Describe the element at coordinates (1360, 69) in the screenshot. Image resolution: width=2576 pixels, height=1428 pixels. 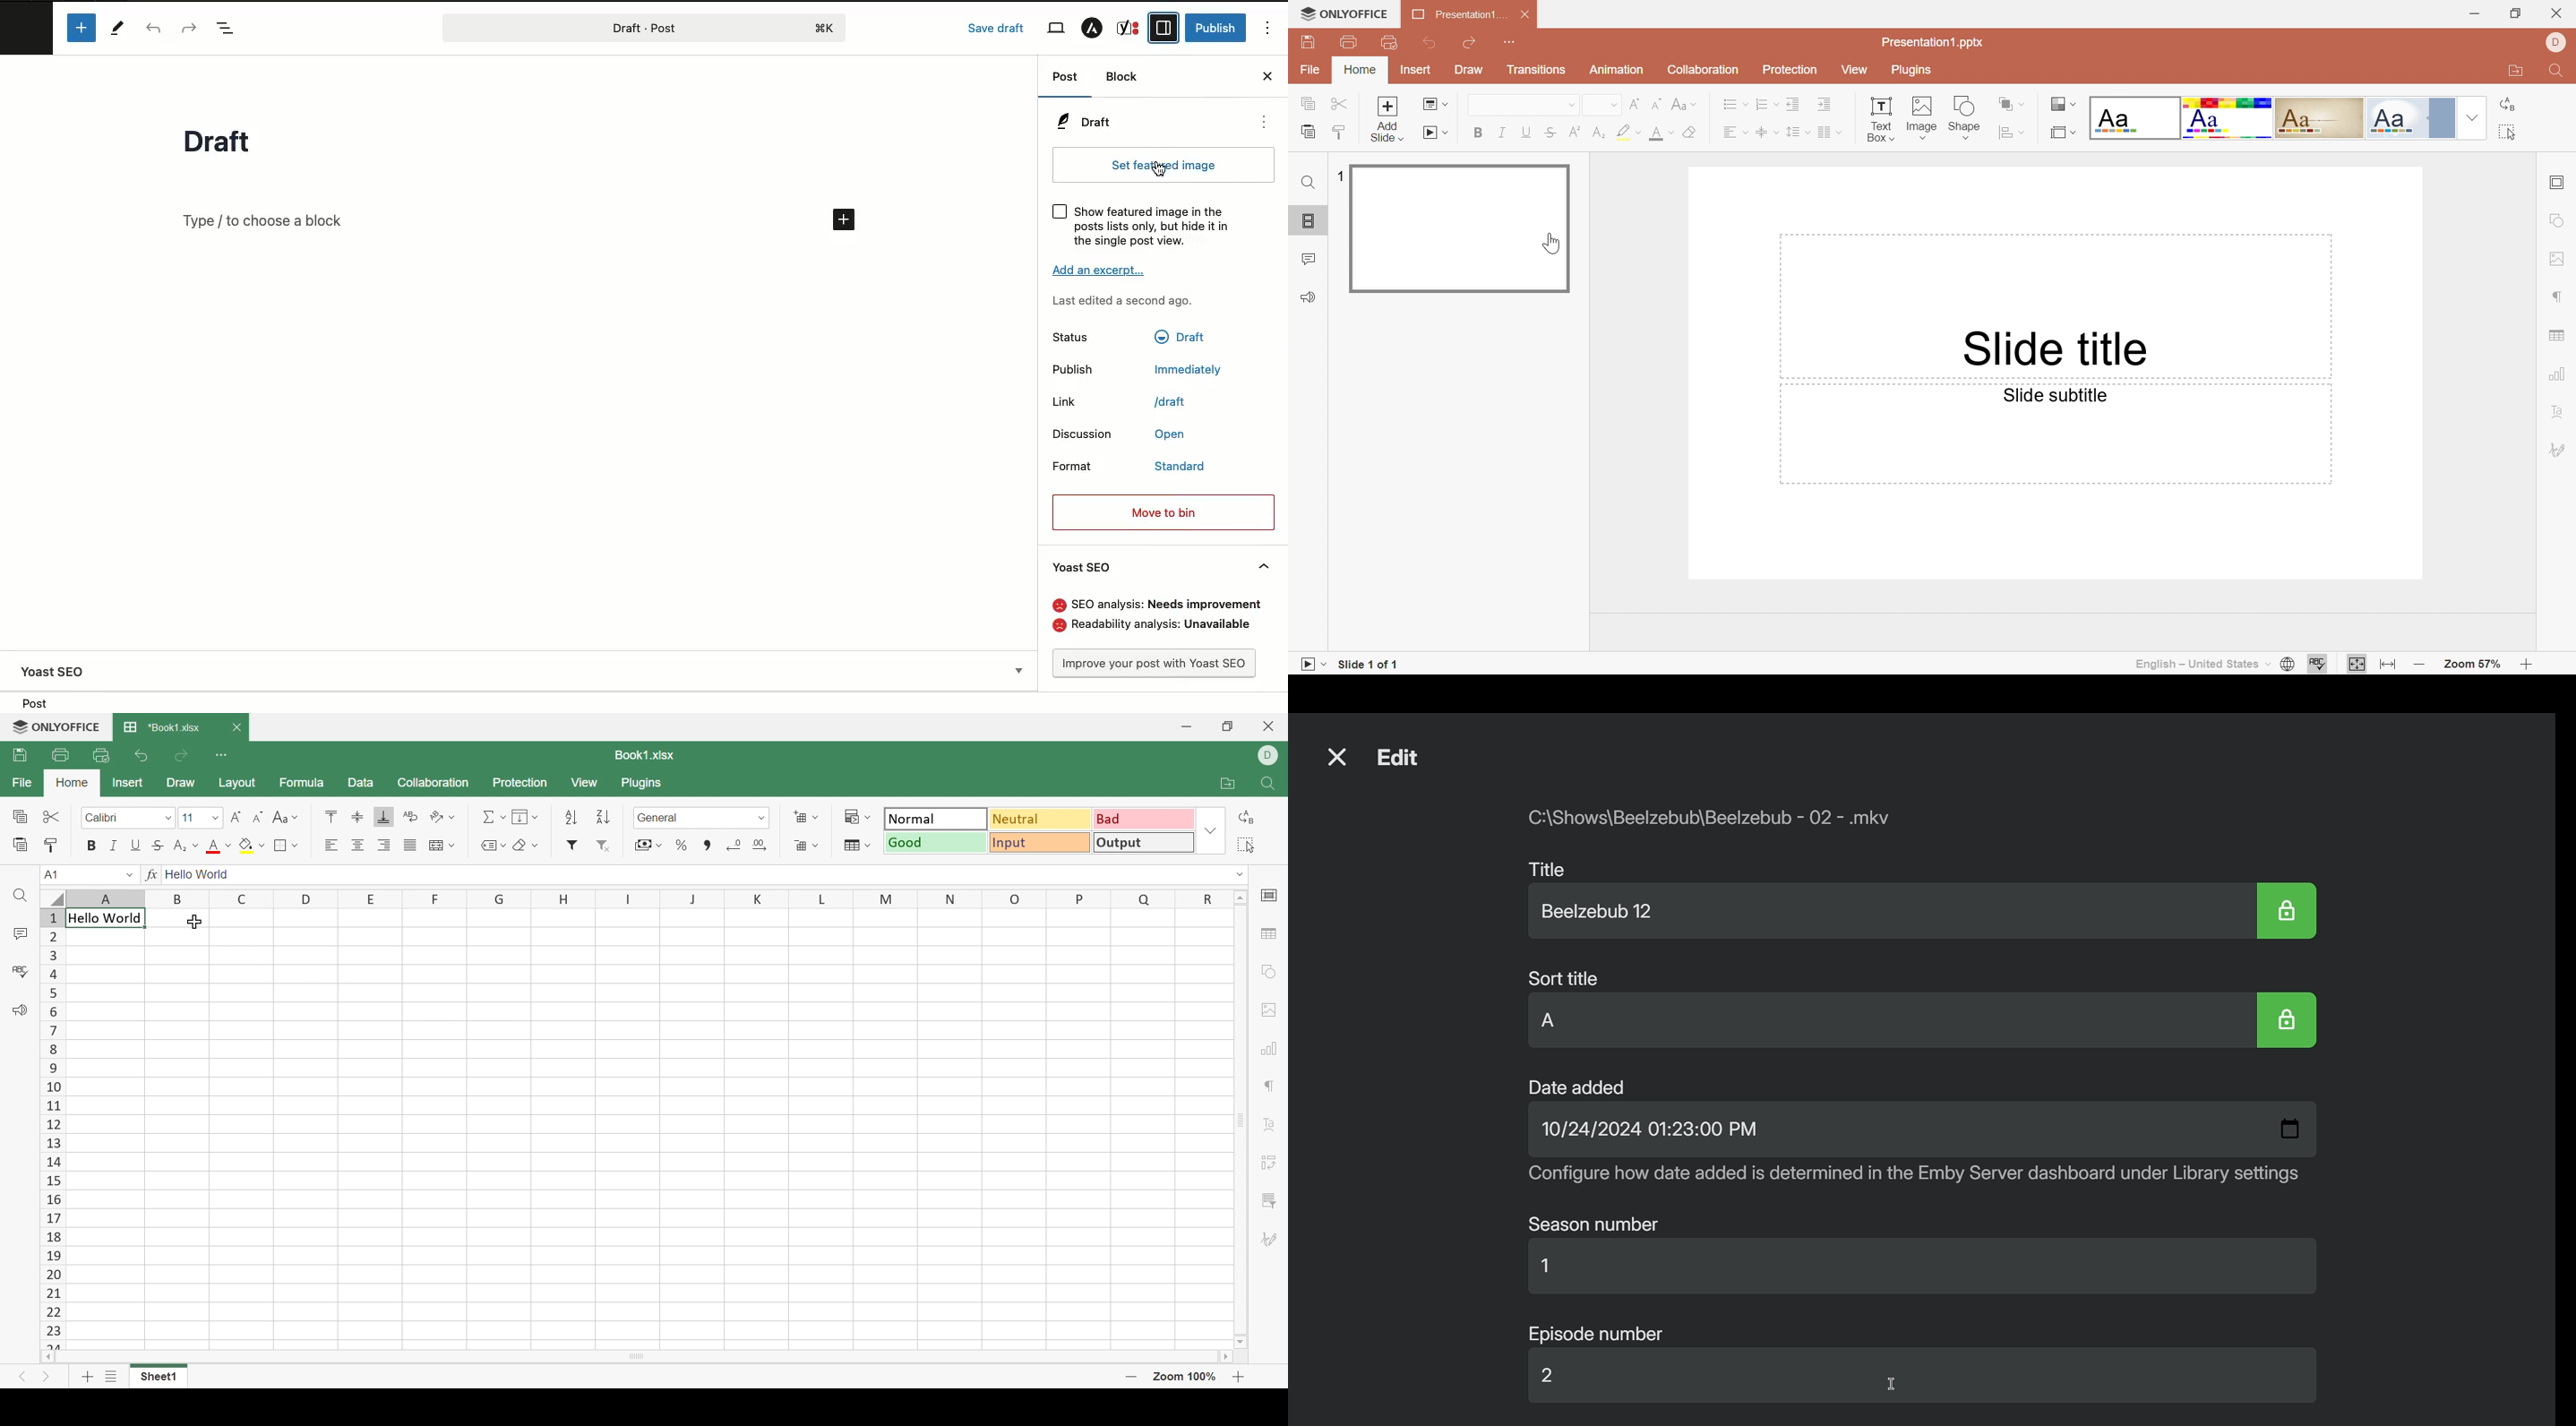
I see `Home` at that location.